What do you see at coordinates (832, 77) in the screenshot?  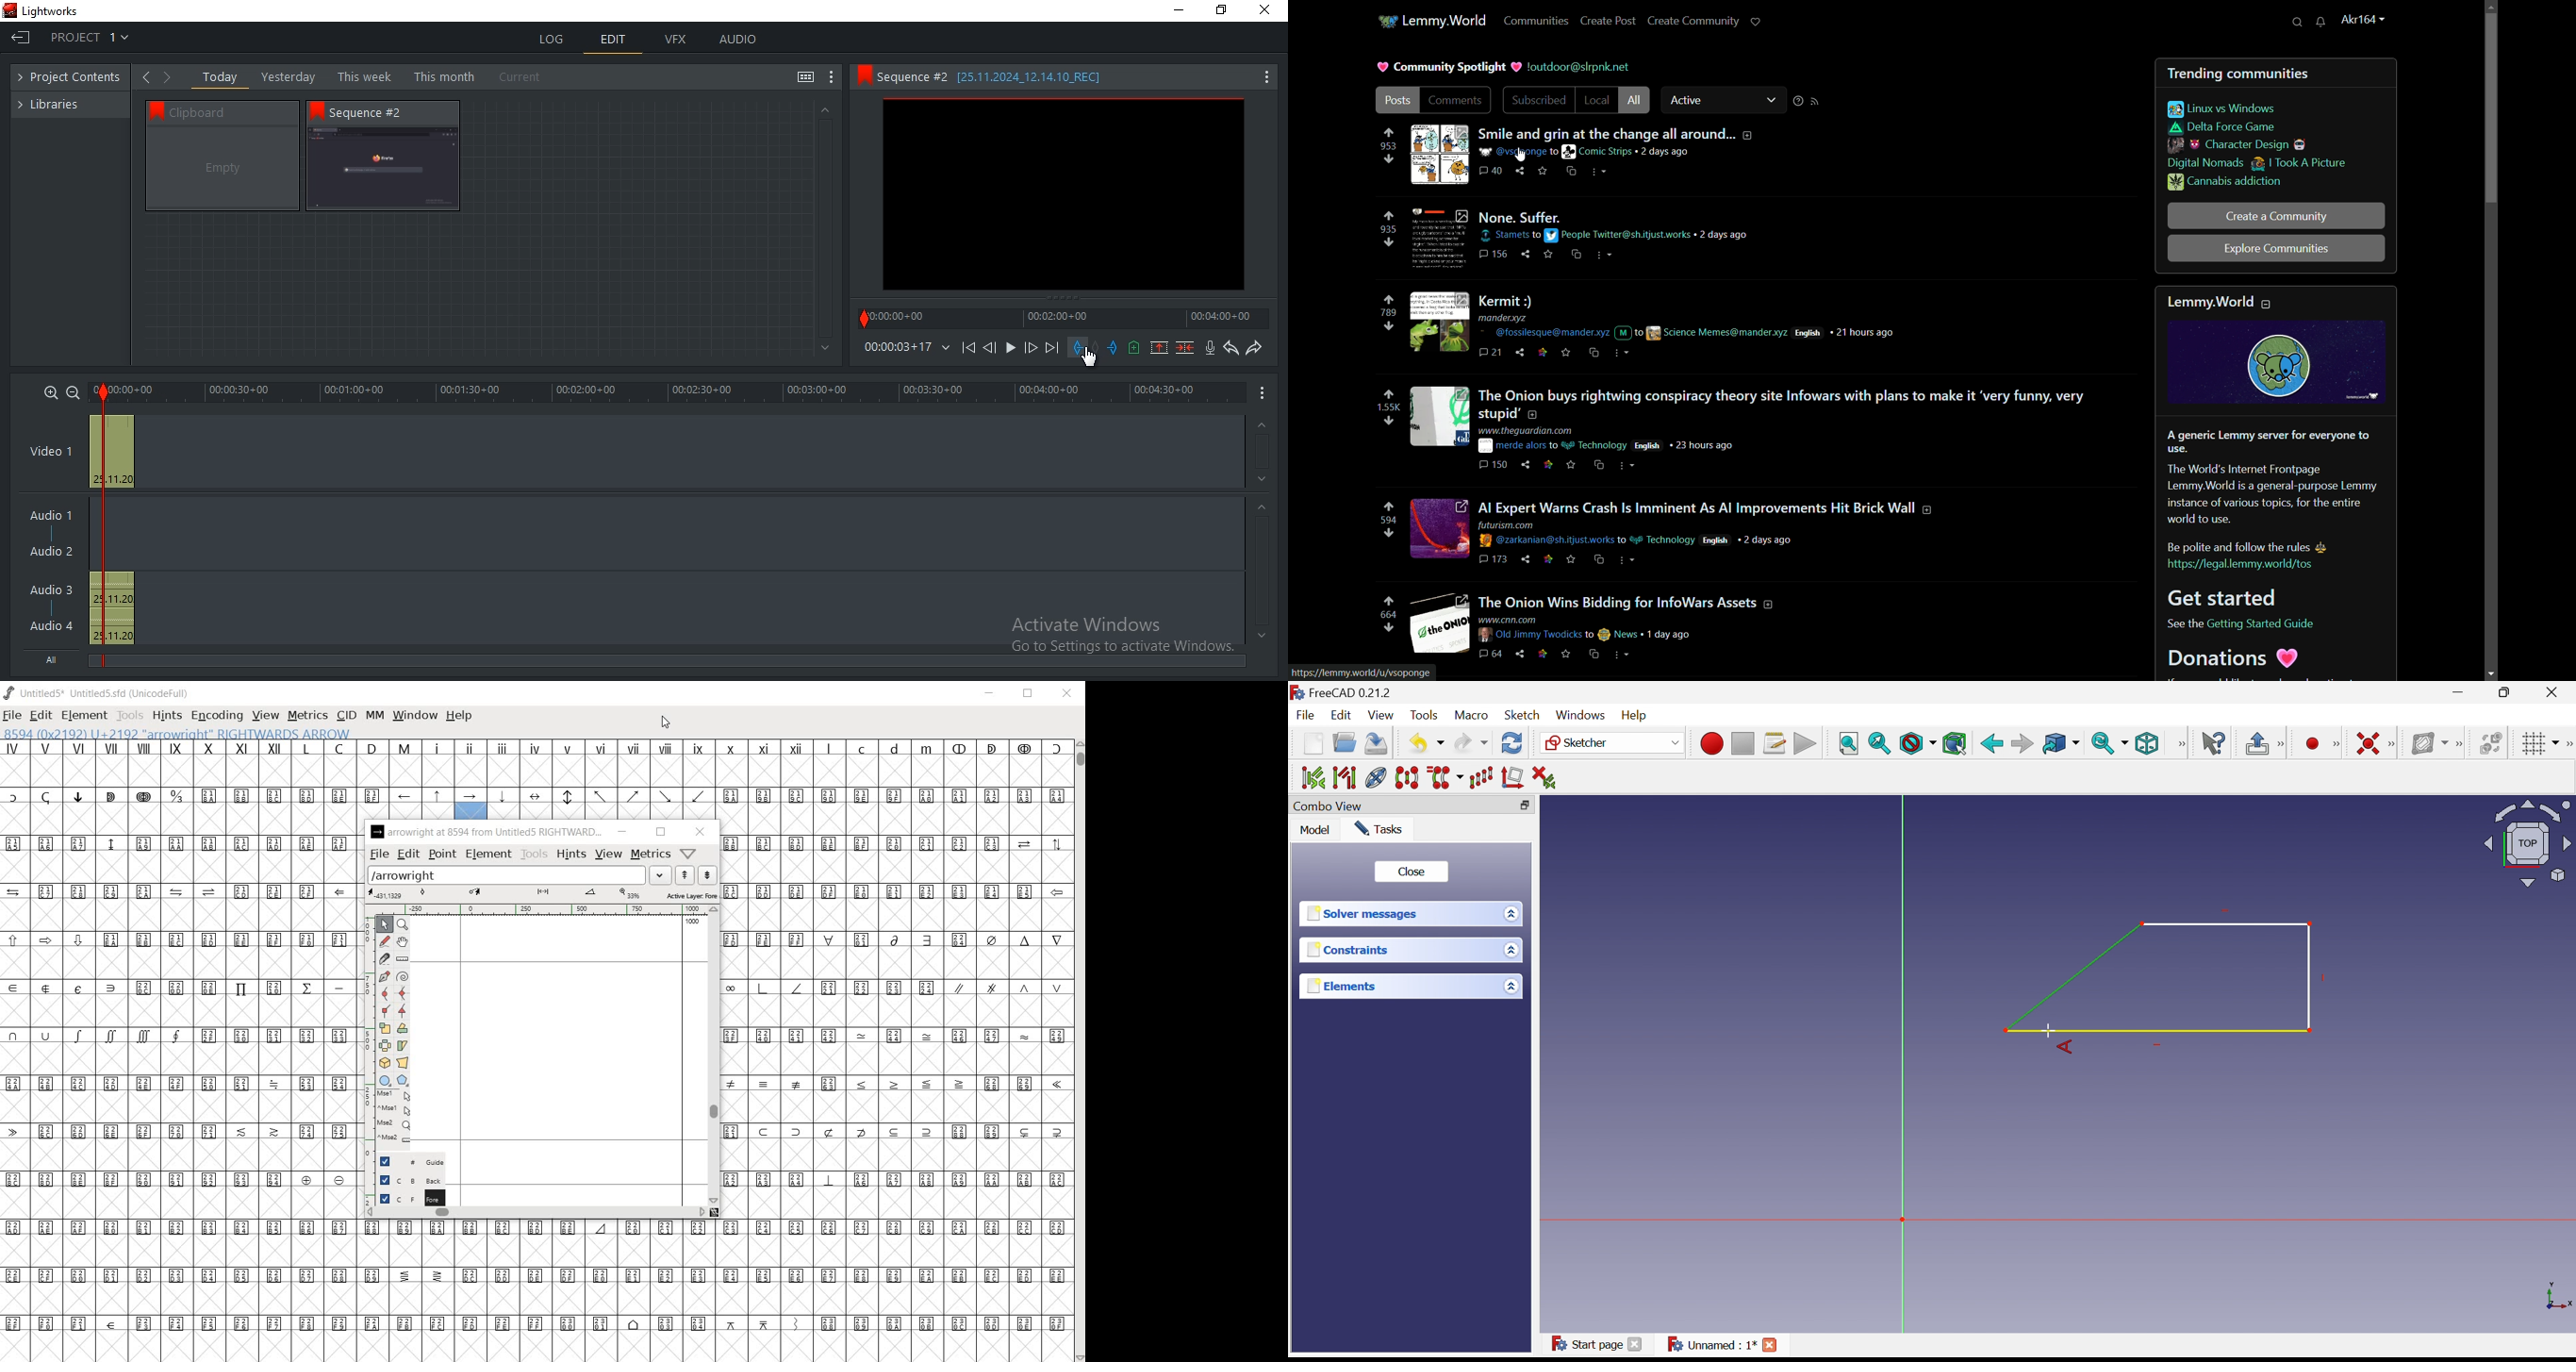 I see `show settings menu` at bounding box center [832, 77].